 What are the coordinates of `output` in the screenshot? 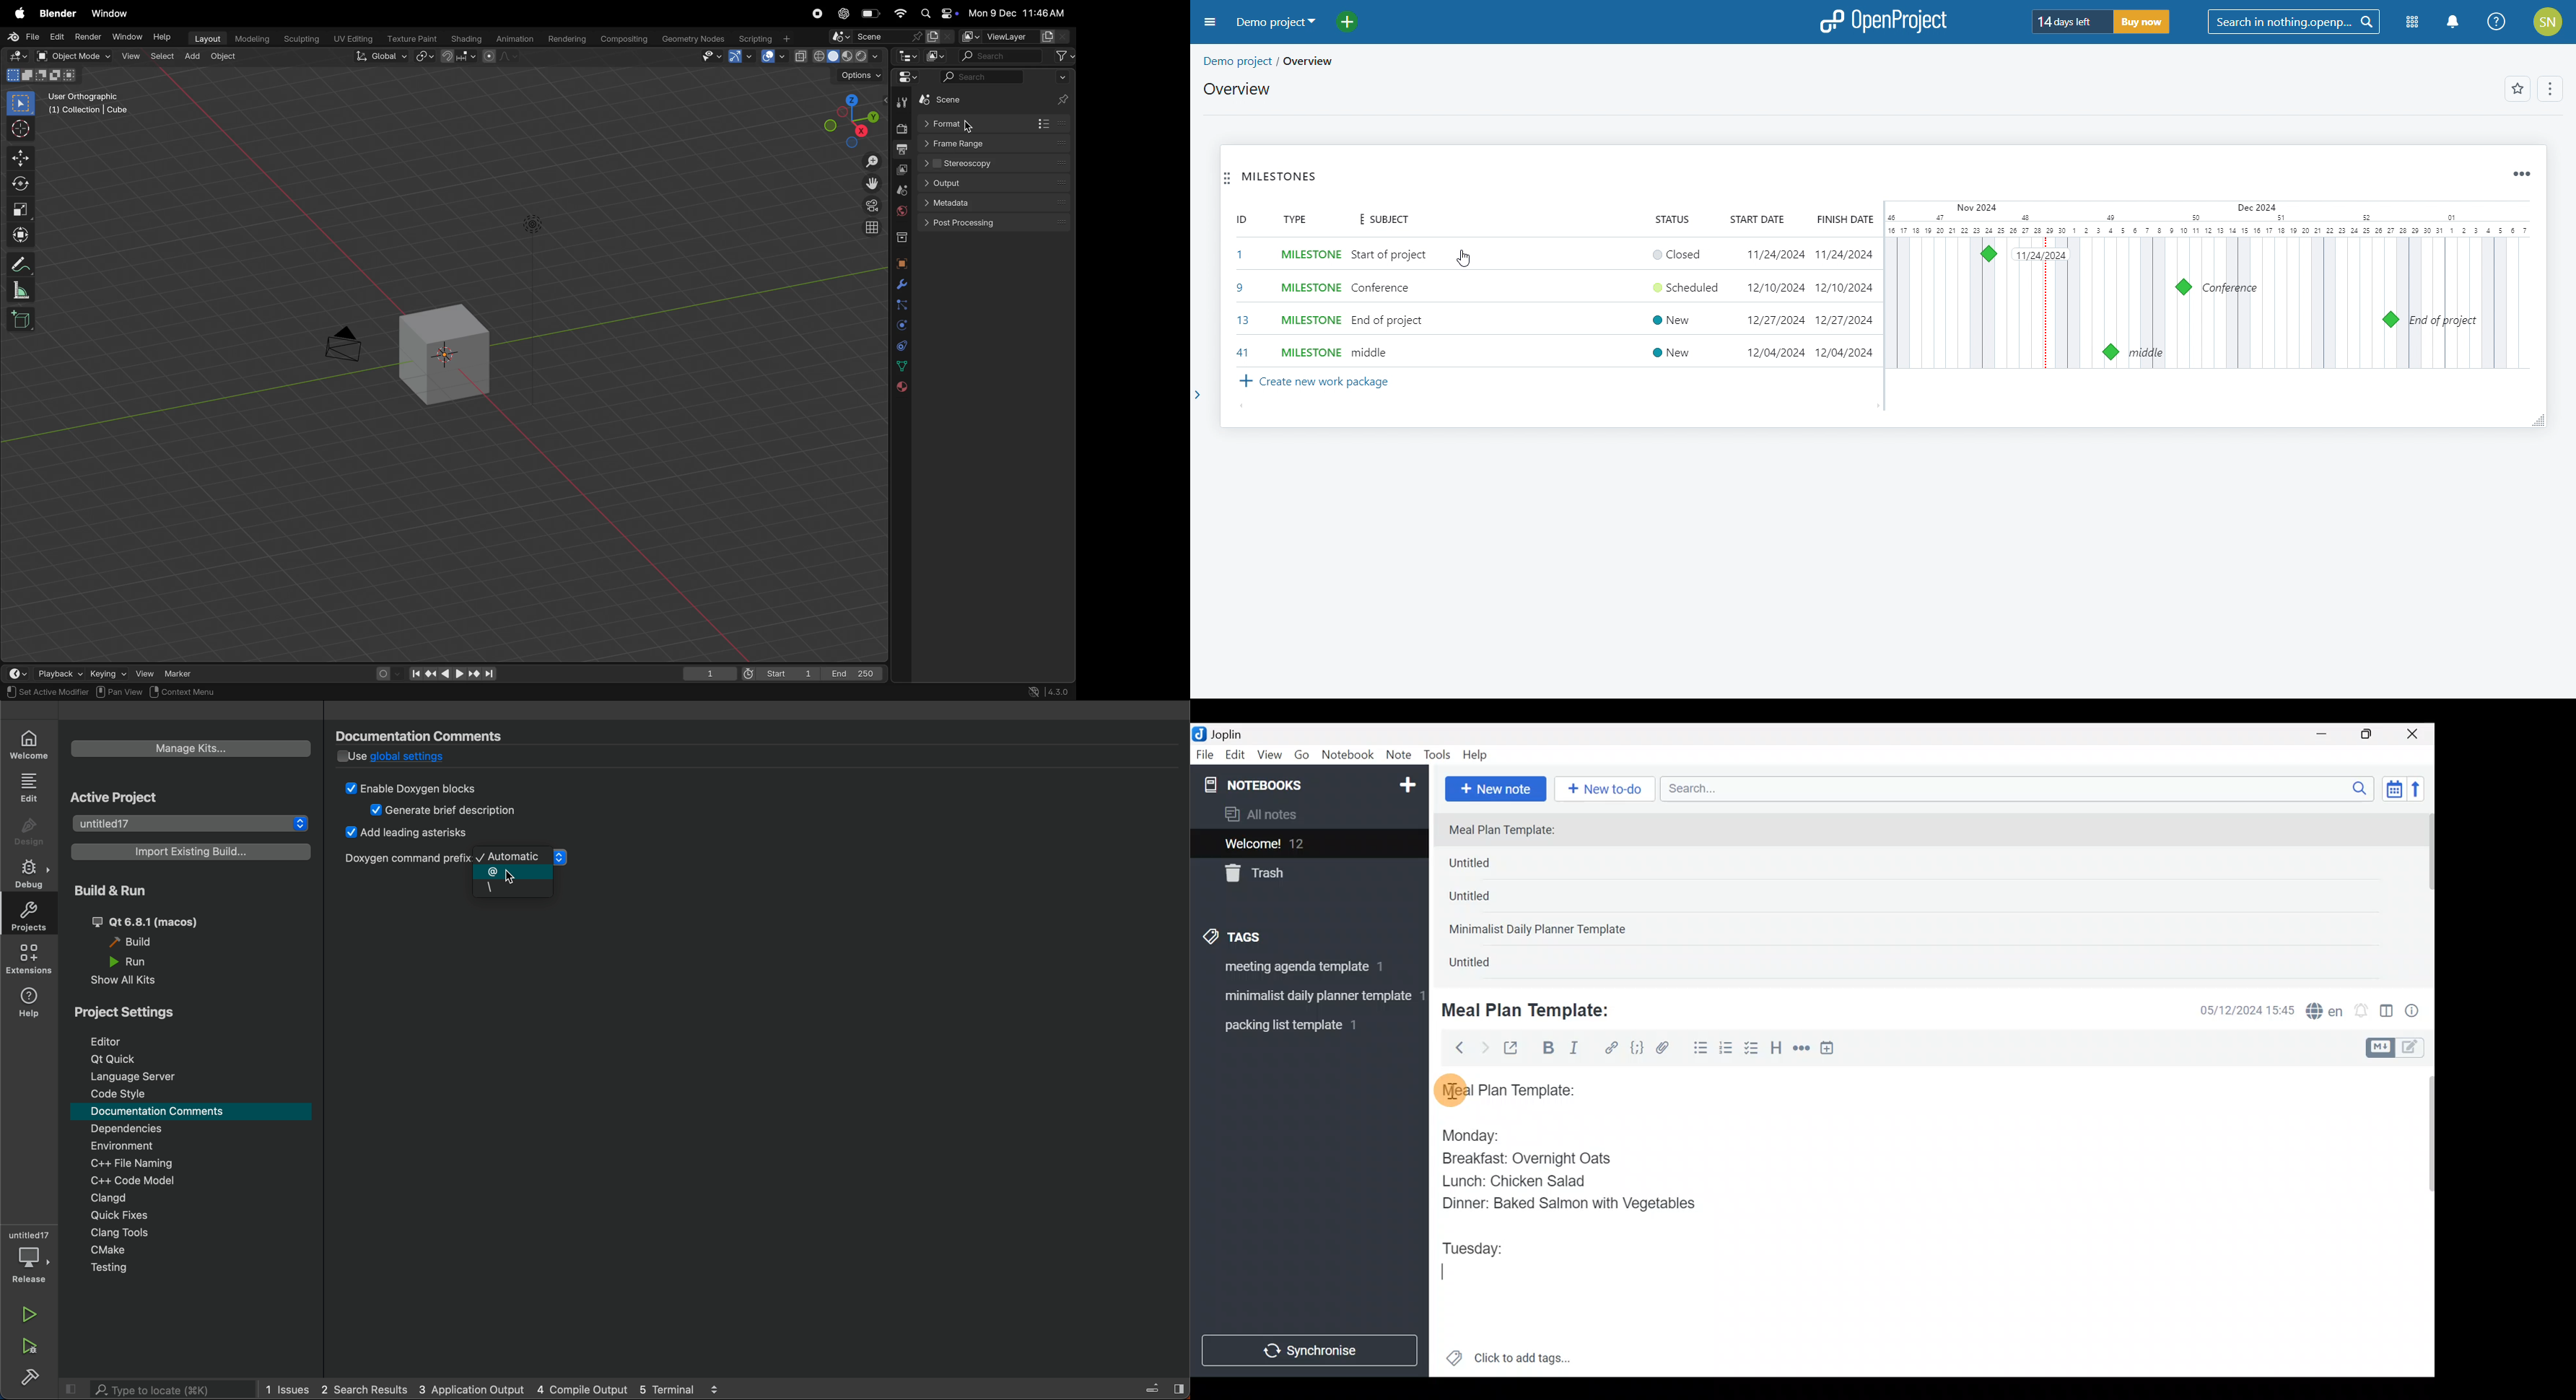 It's located at (903, 150).